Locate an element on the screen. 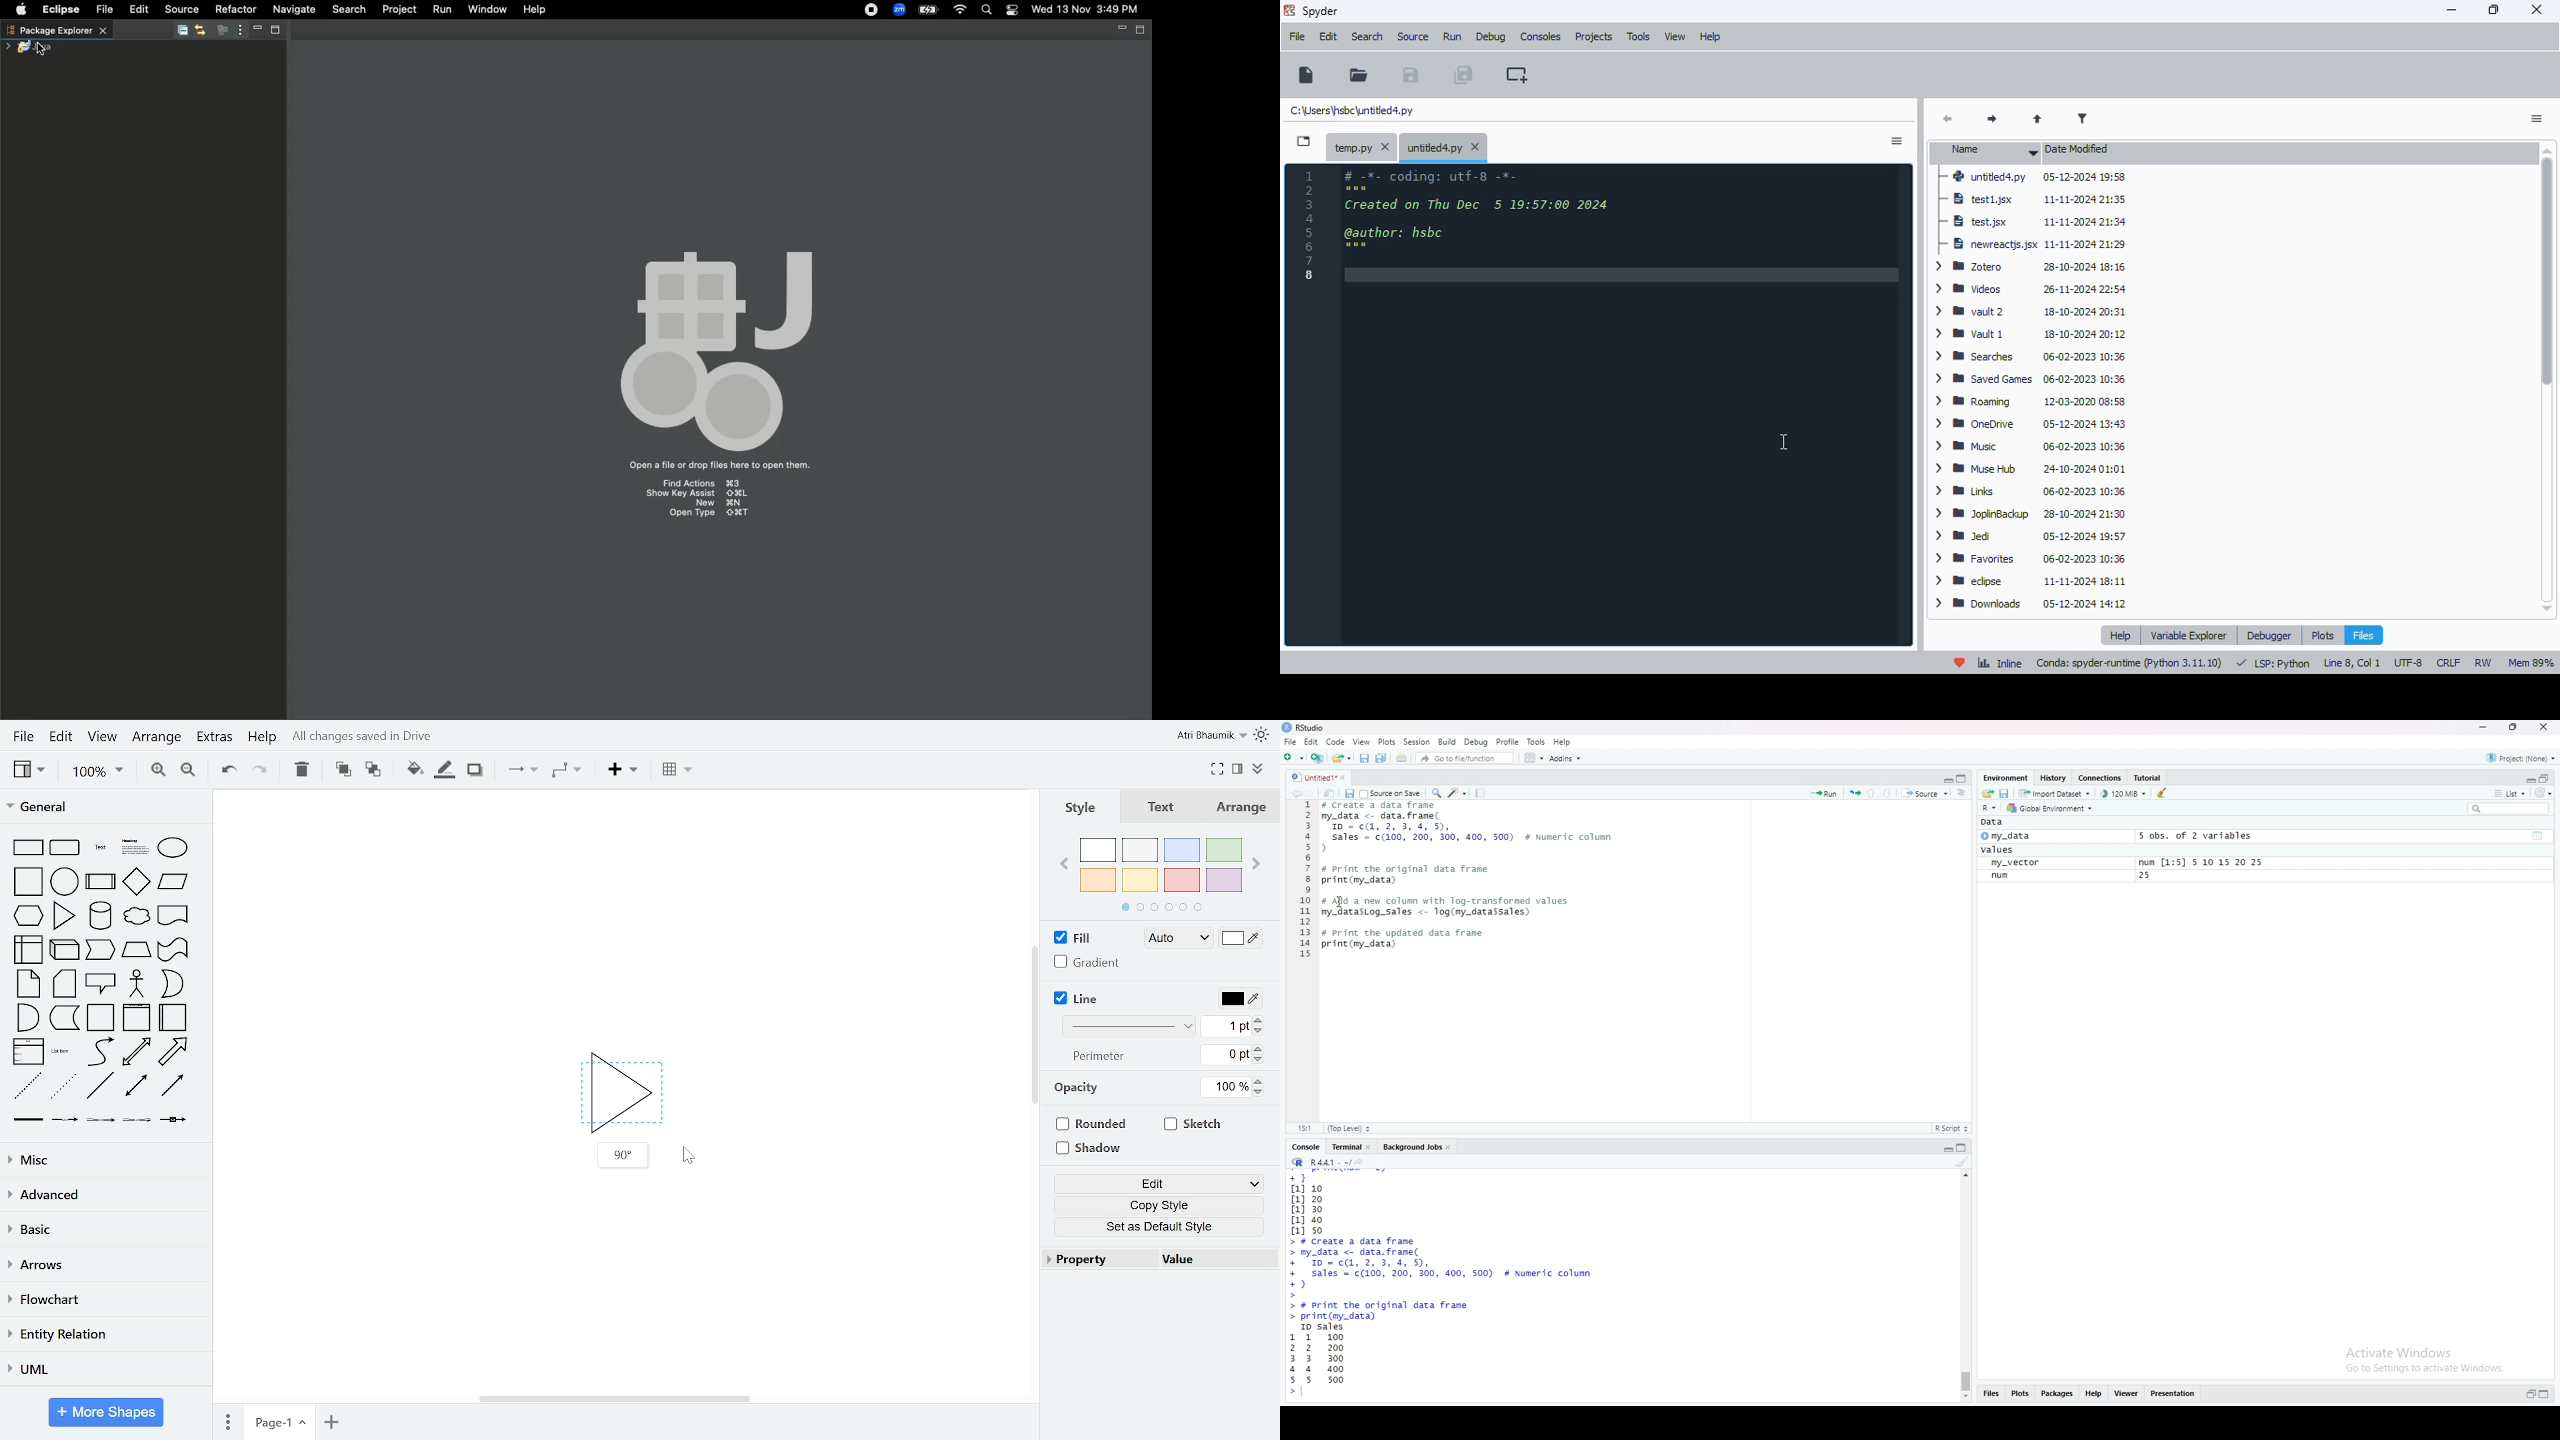  profile Atri Bhaumik is located at coordinates (1210, 736).